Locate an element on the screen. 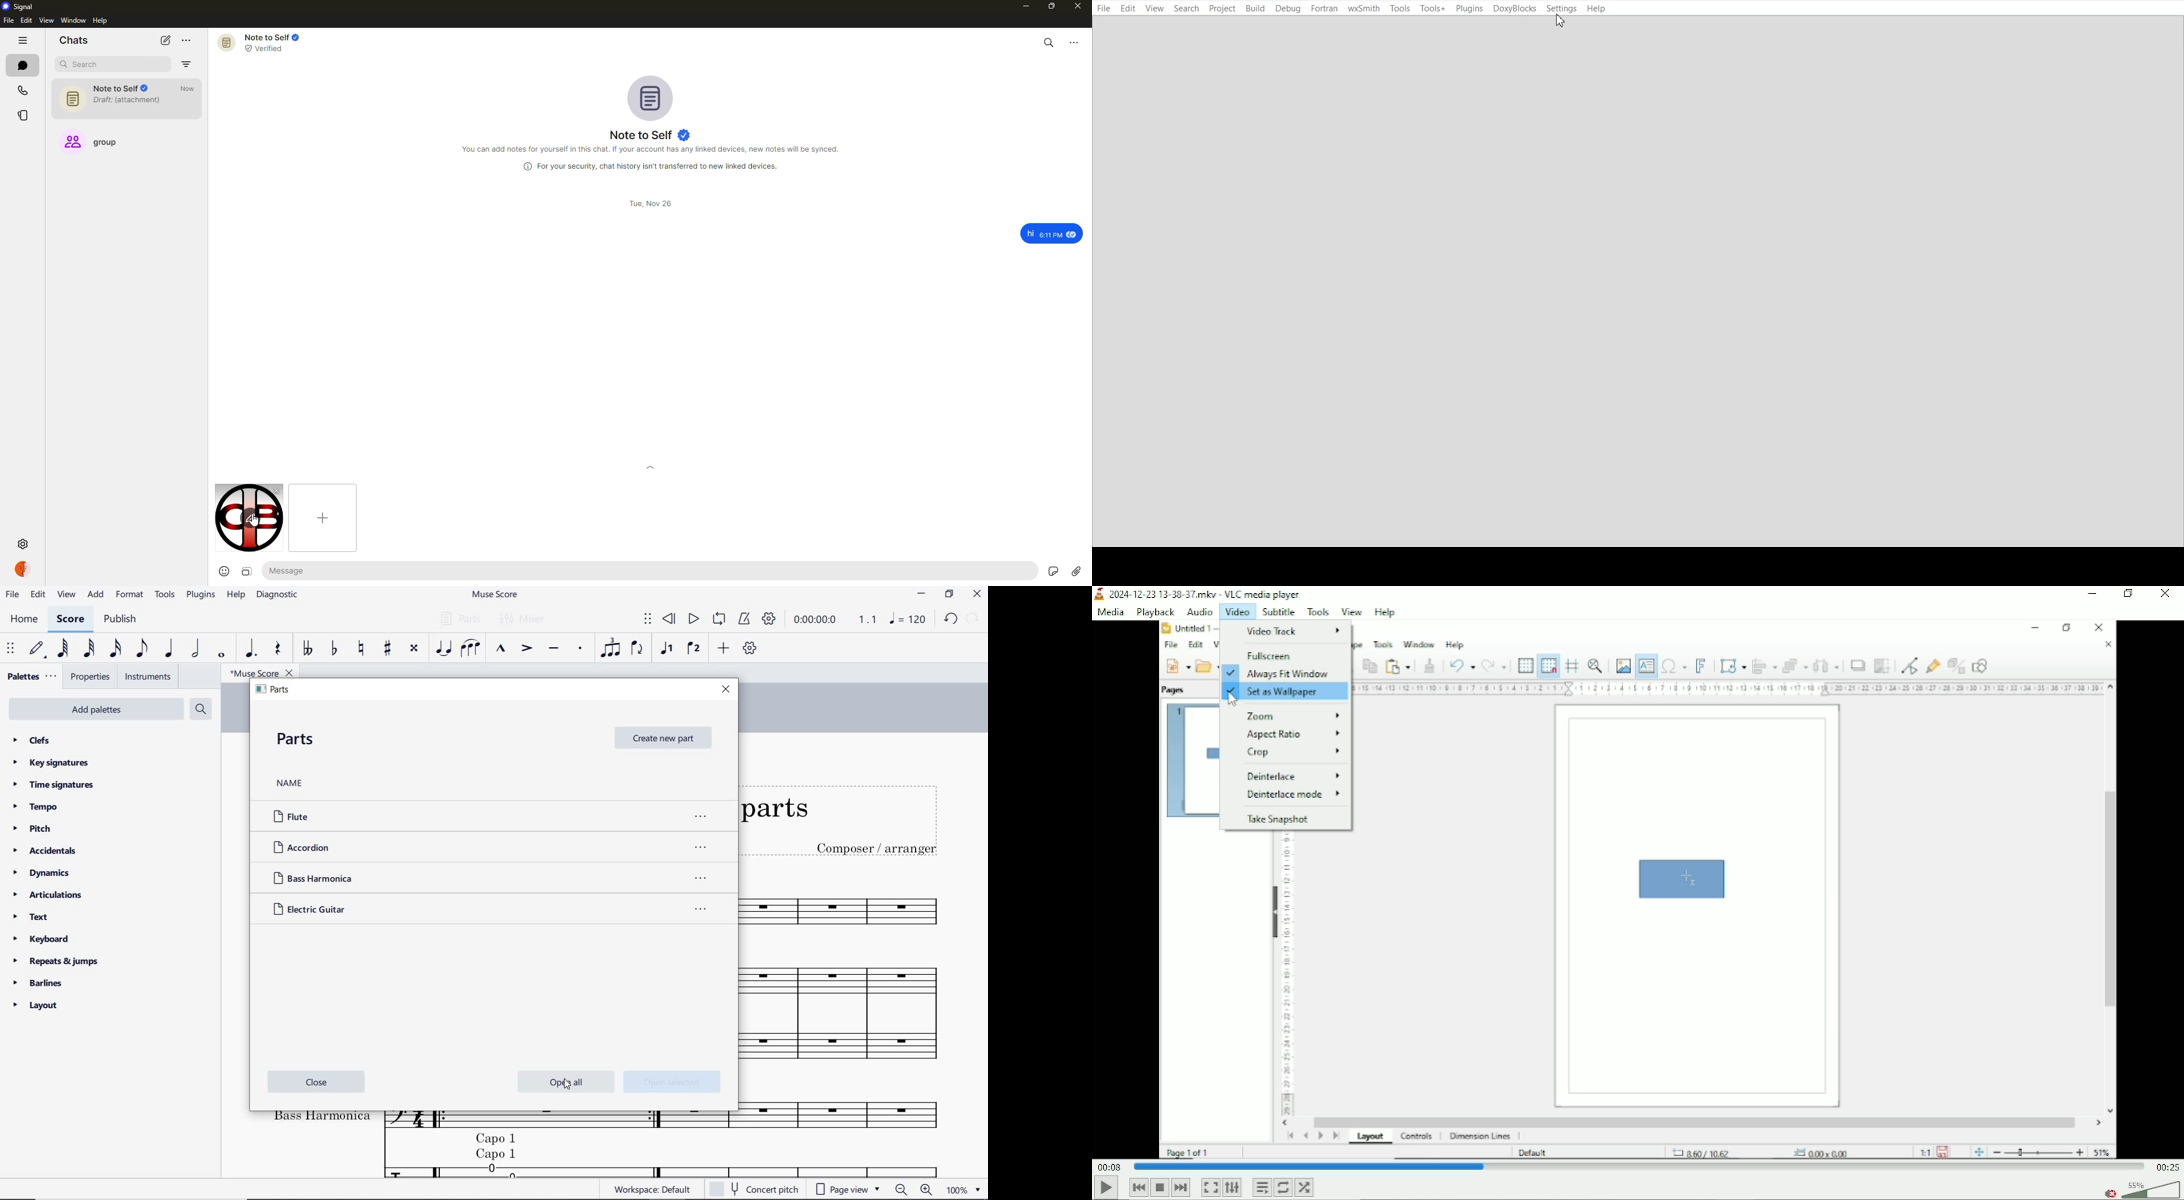  Search is located at coordinates (1186, 9).